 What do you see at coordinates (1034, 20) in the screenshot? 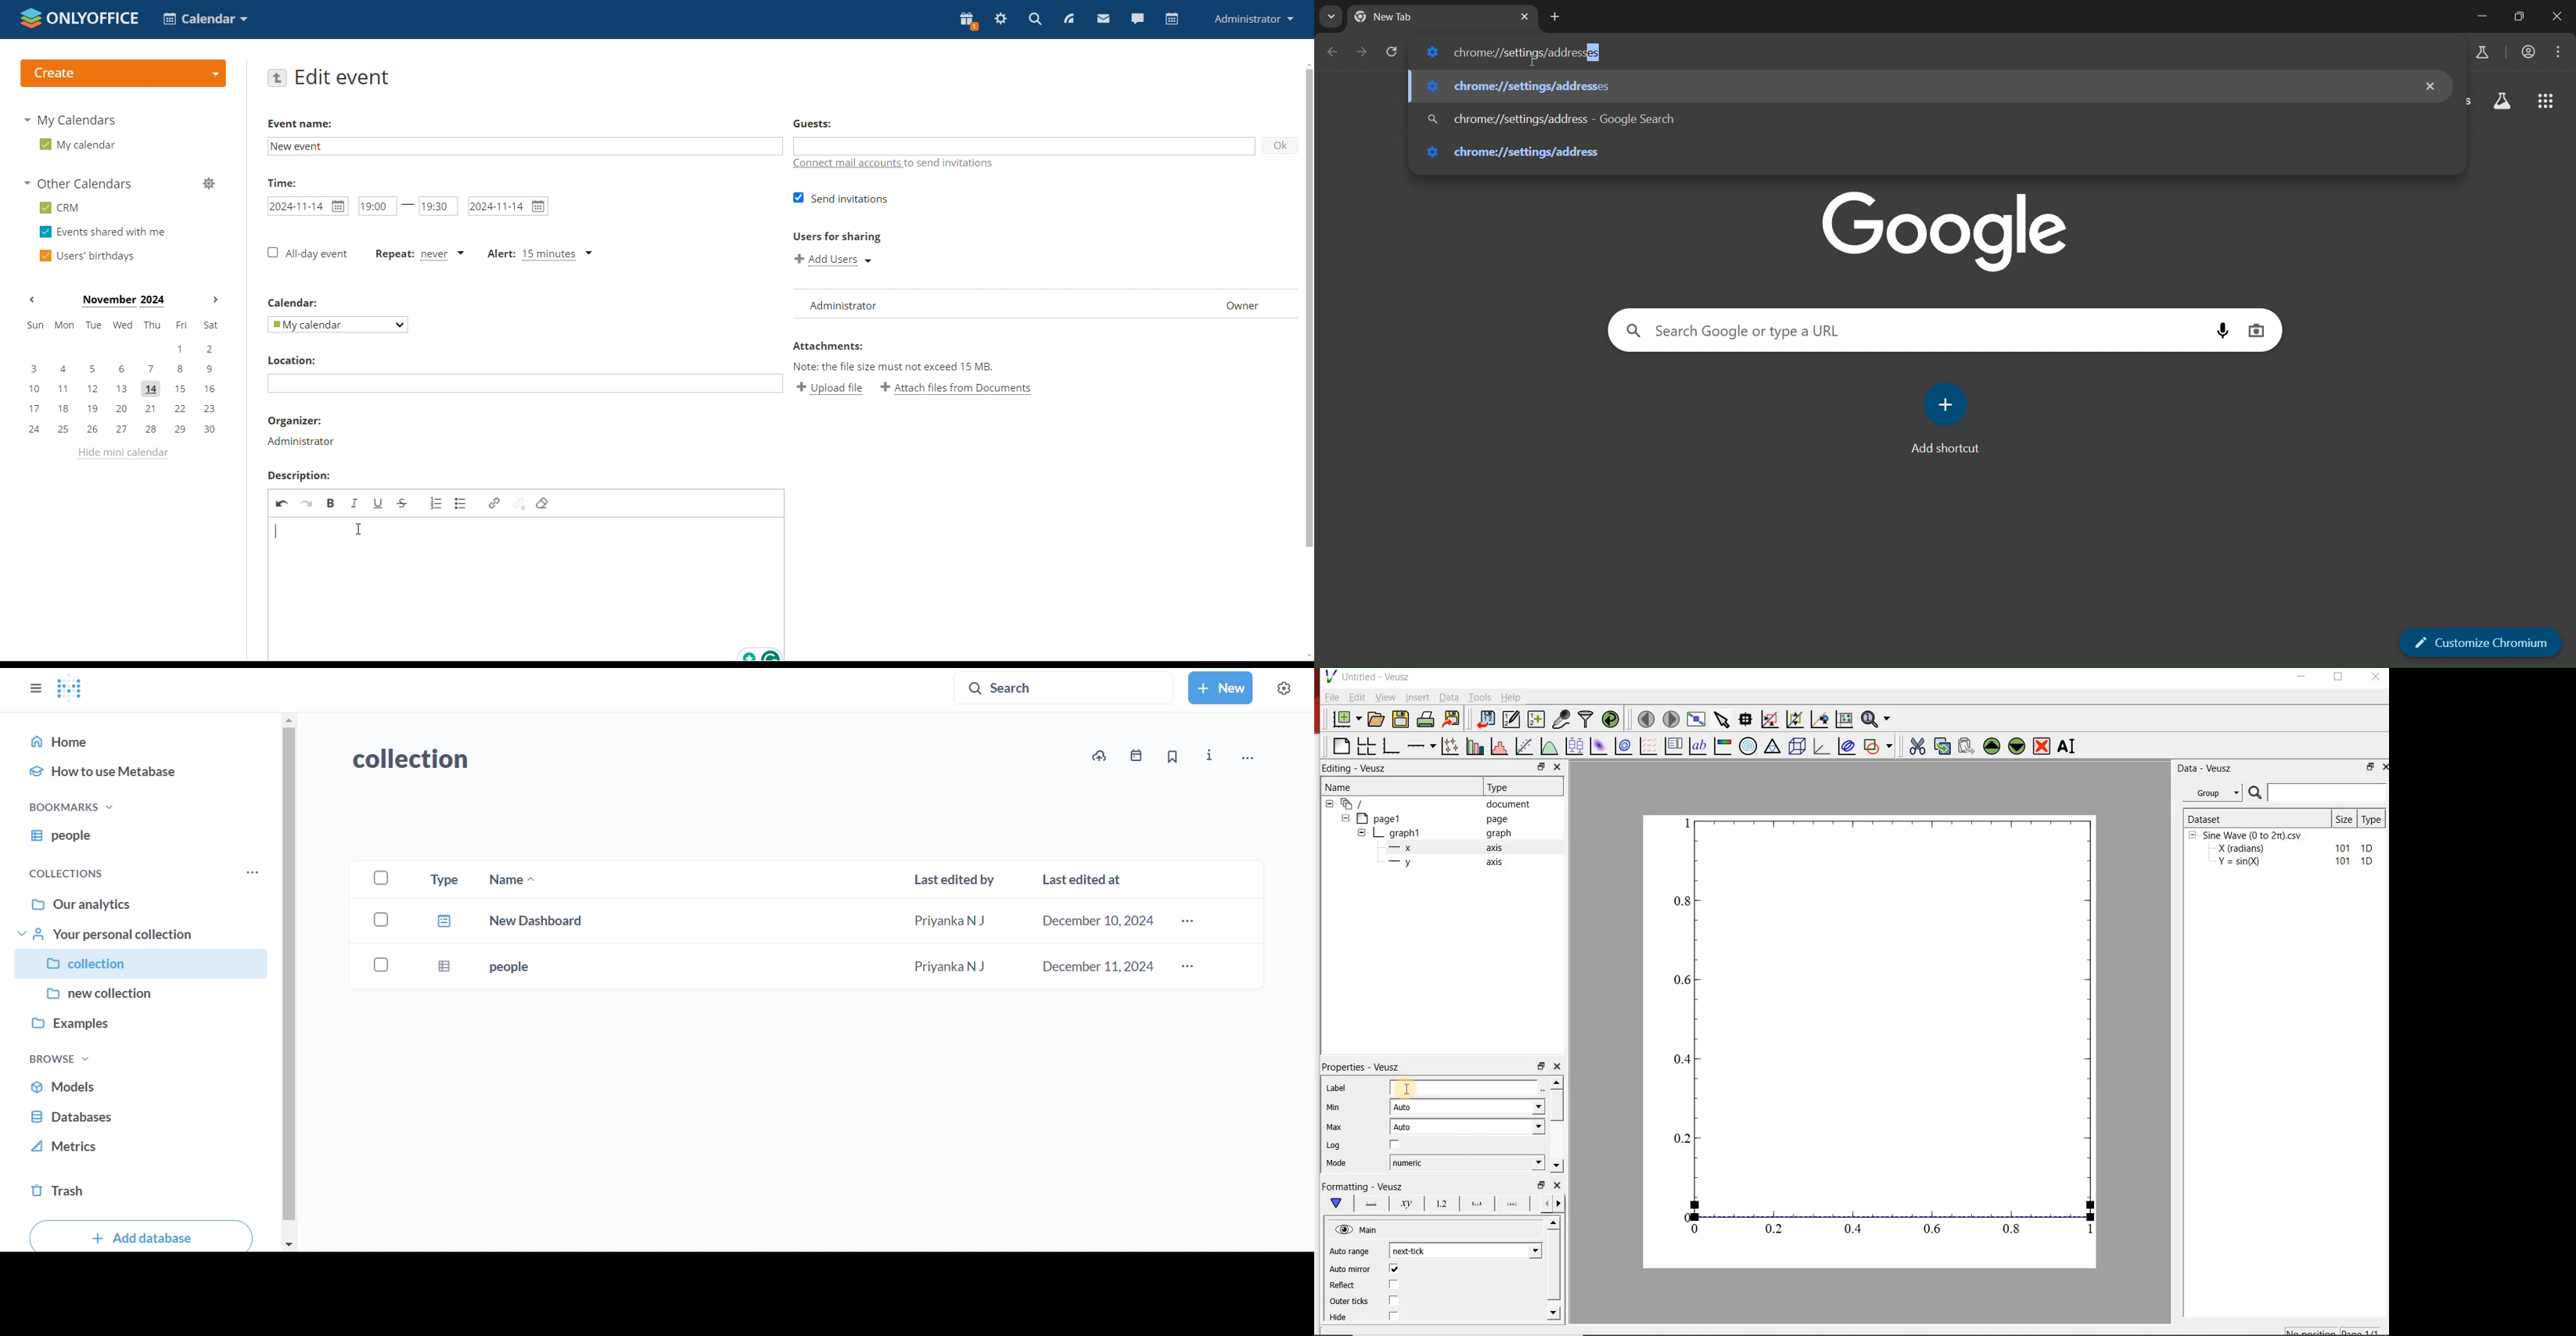
I see `search` at bounding box center [1034, 20].